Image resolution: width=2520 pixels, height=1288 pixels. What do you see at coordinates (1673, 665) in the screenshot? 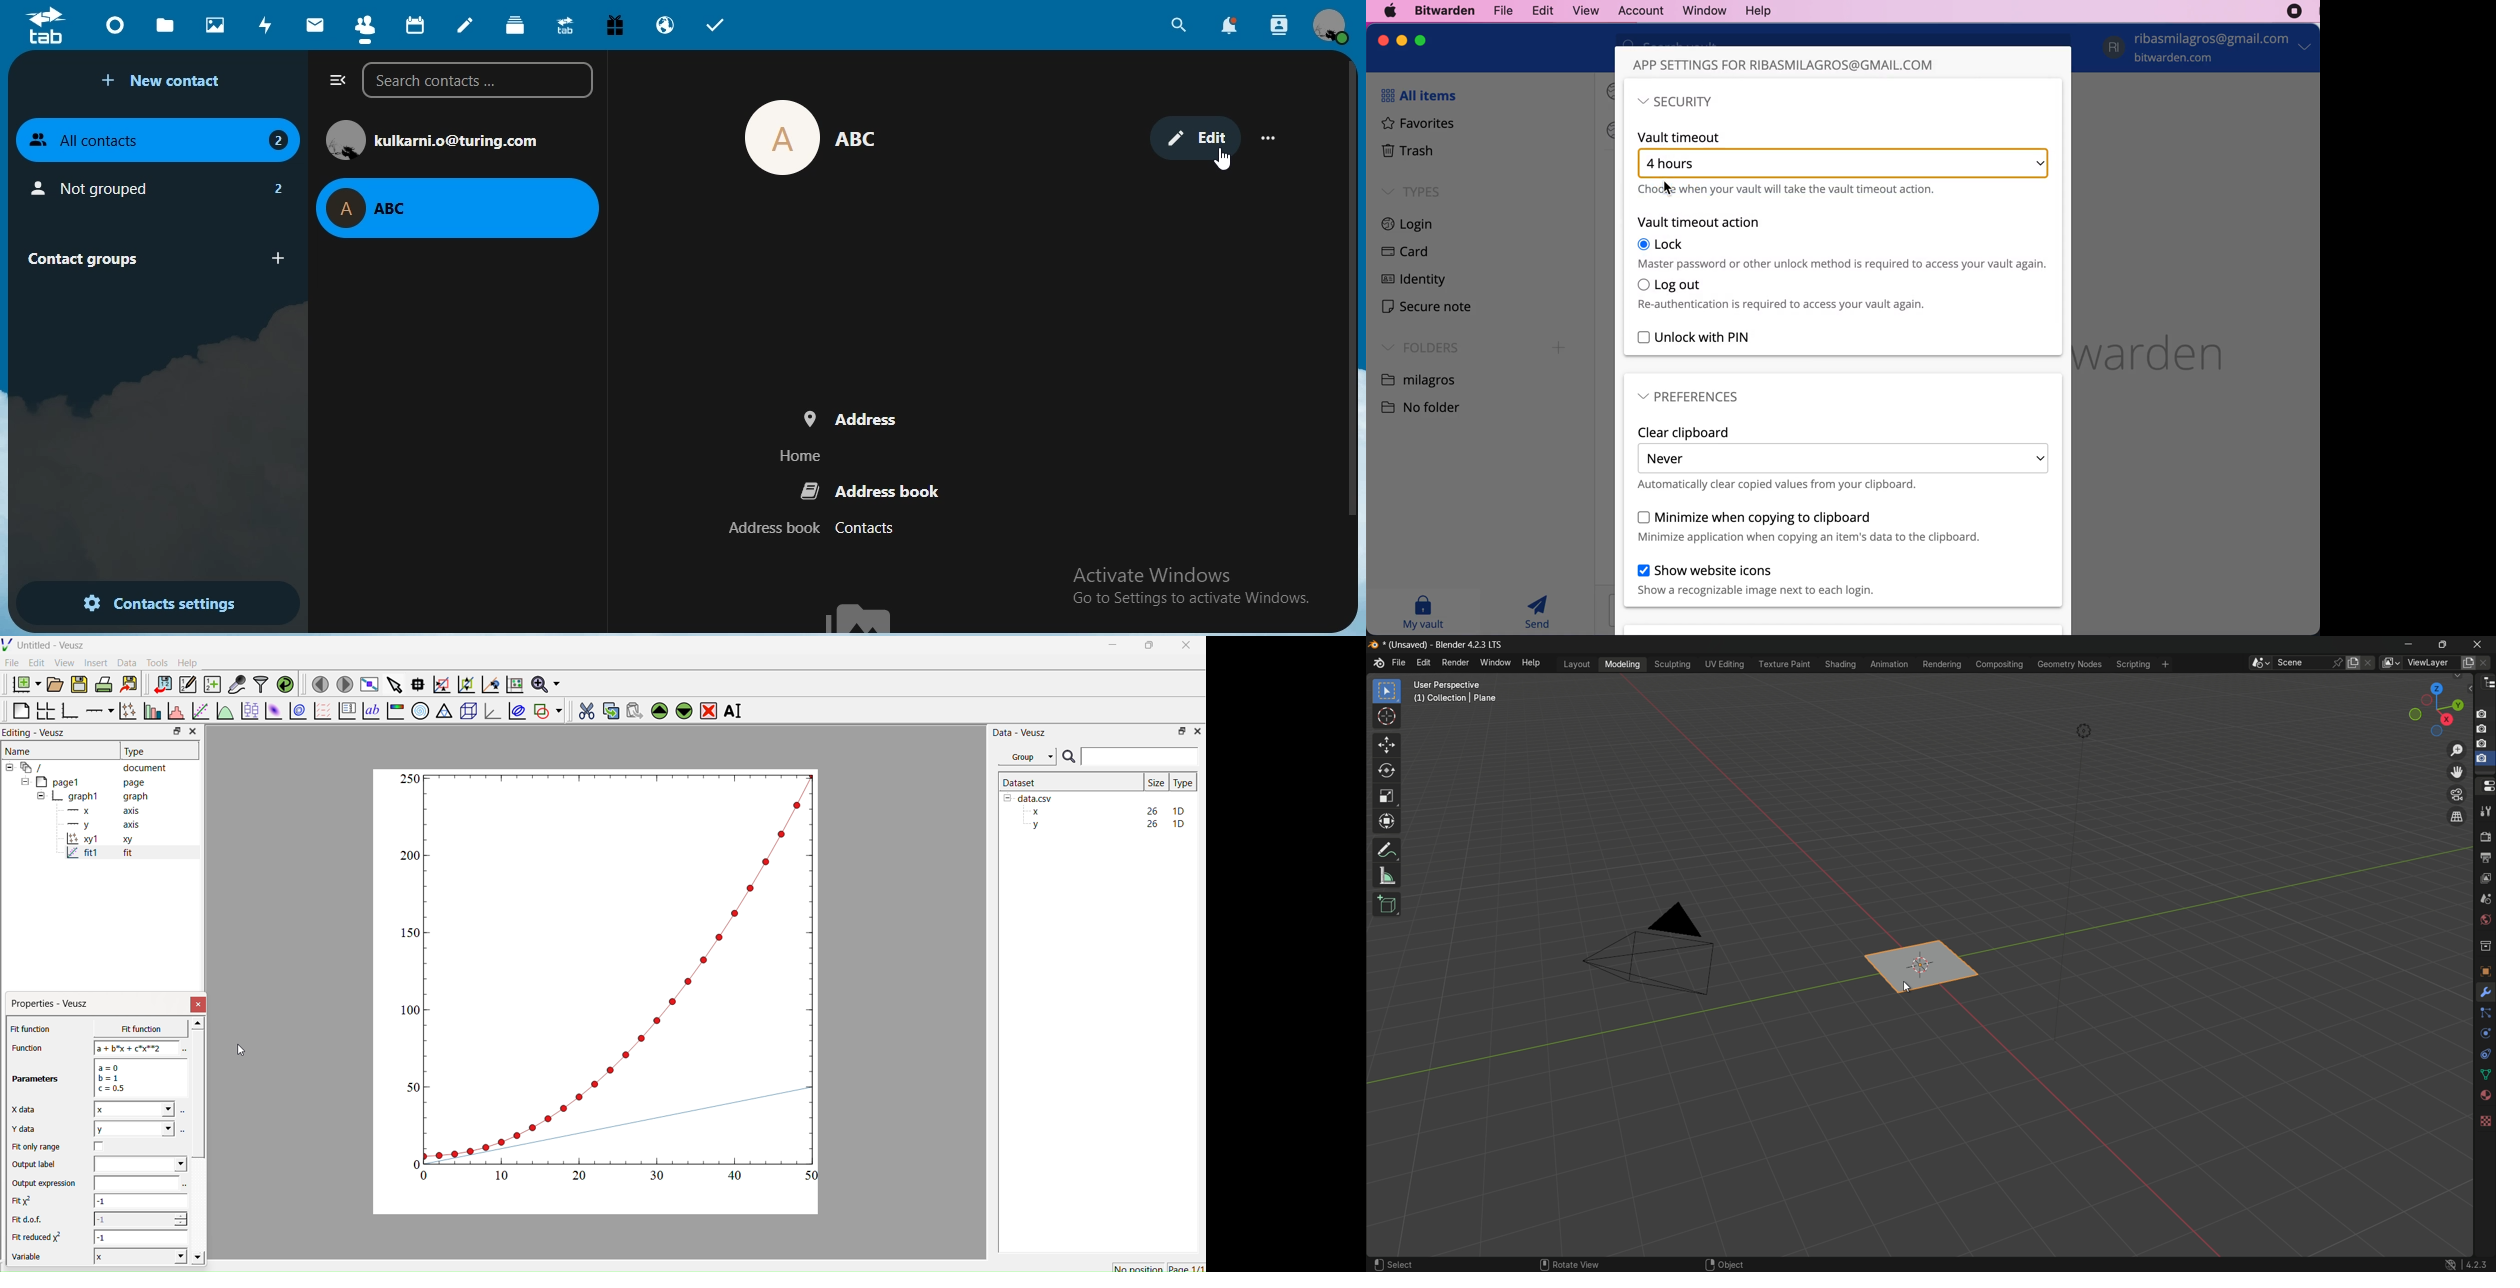
I see `sculpting` at bounding box center [1673, 665].